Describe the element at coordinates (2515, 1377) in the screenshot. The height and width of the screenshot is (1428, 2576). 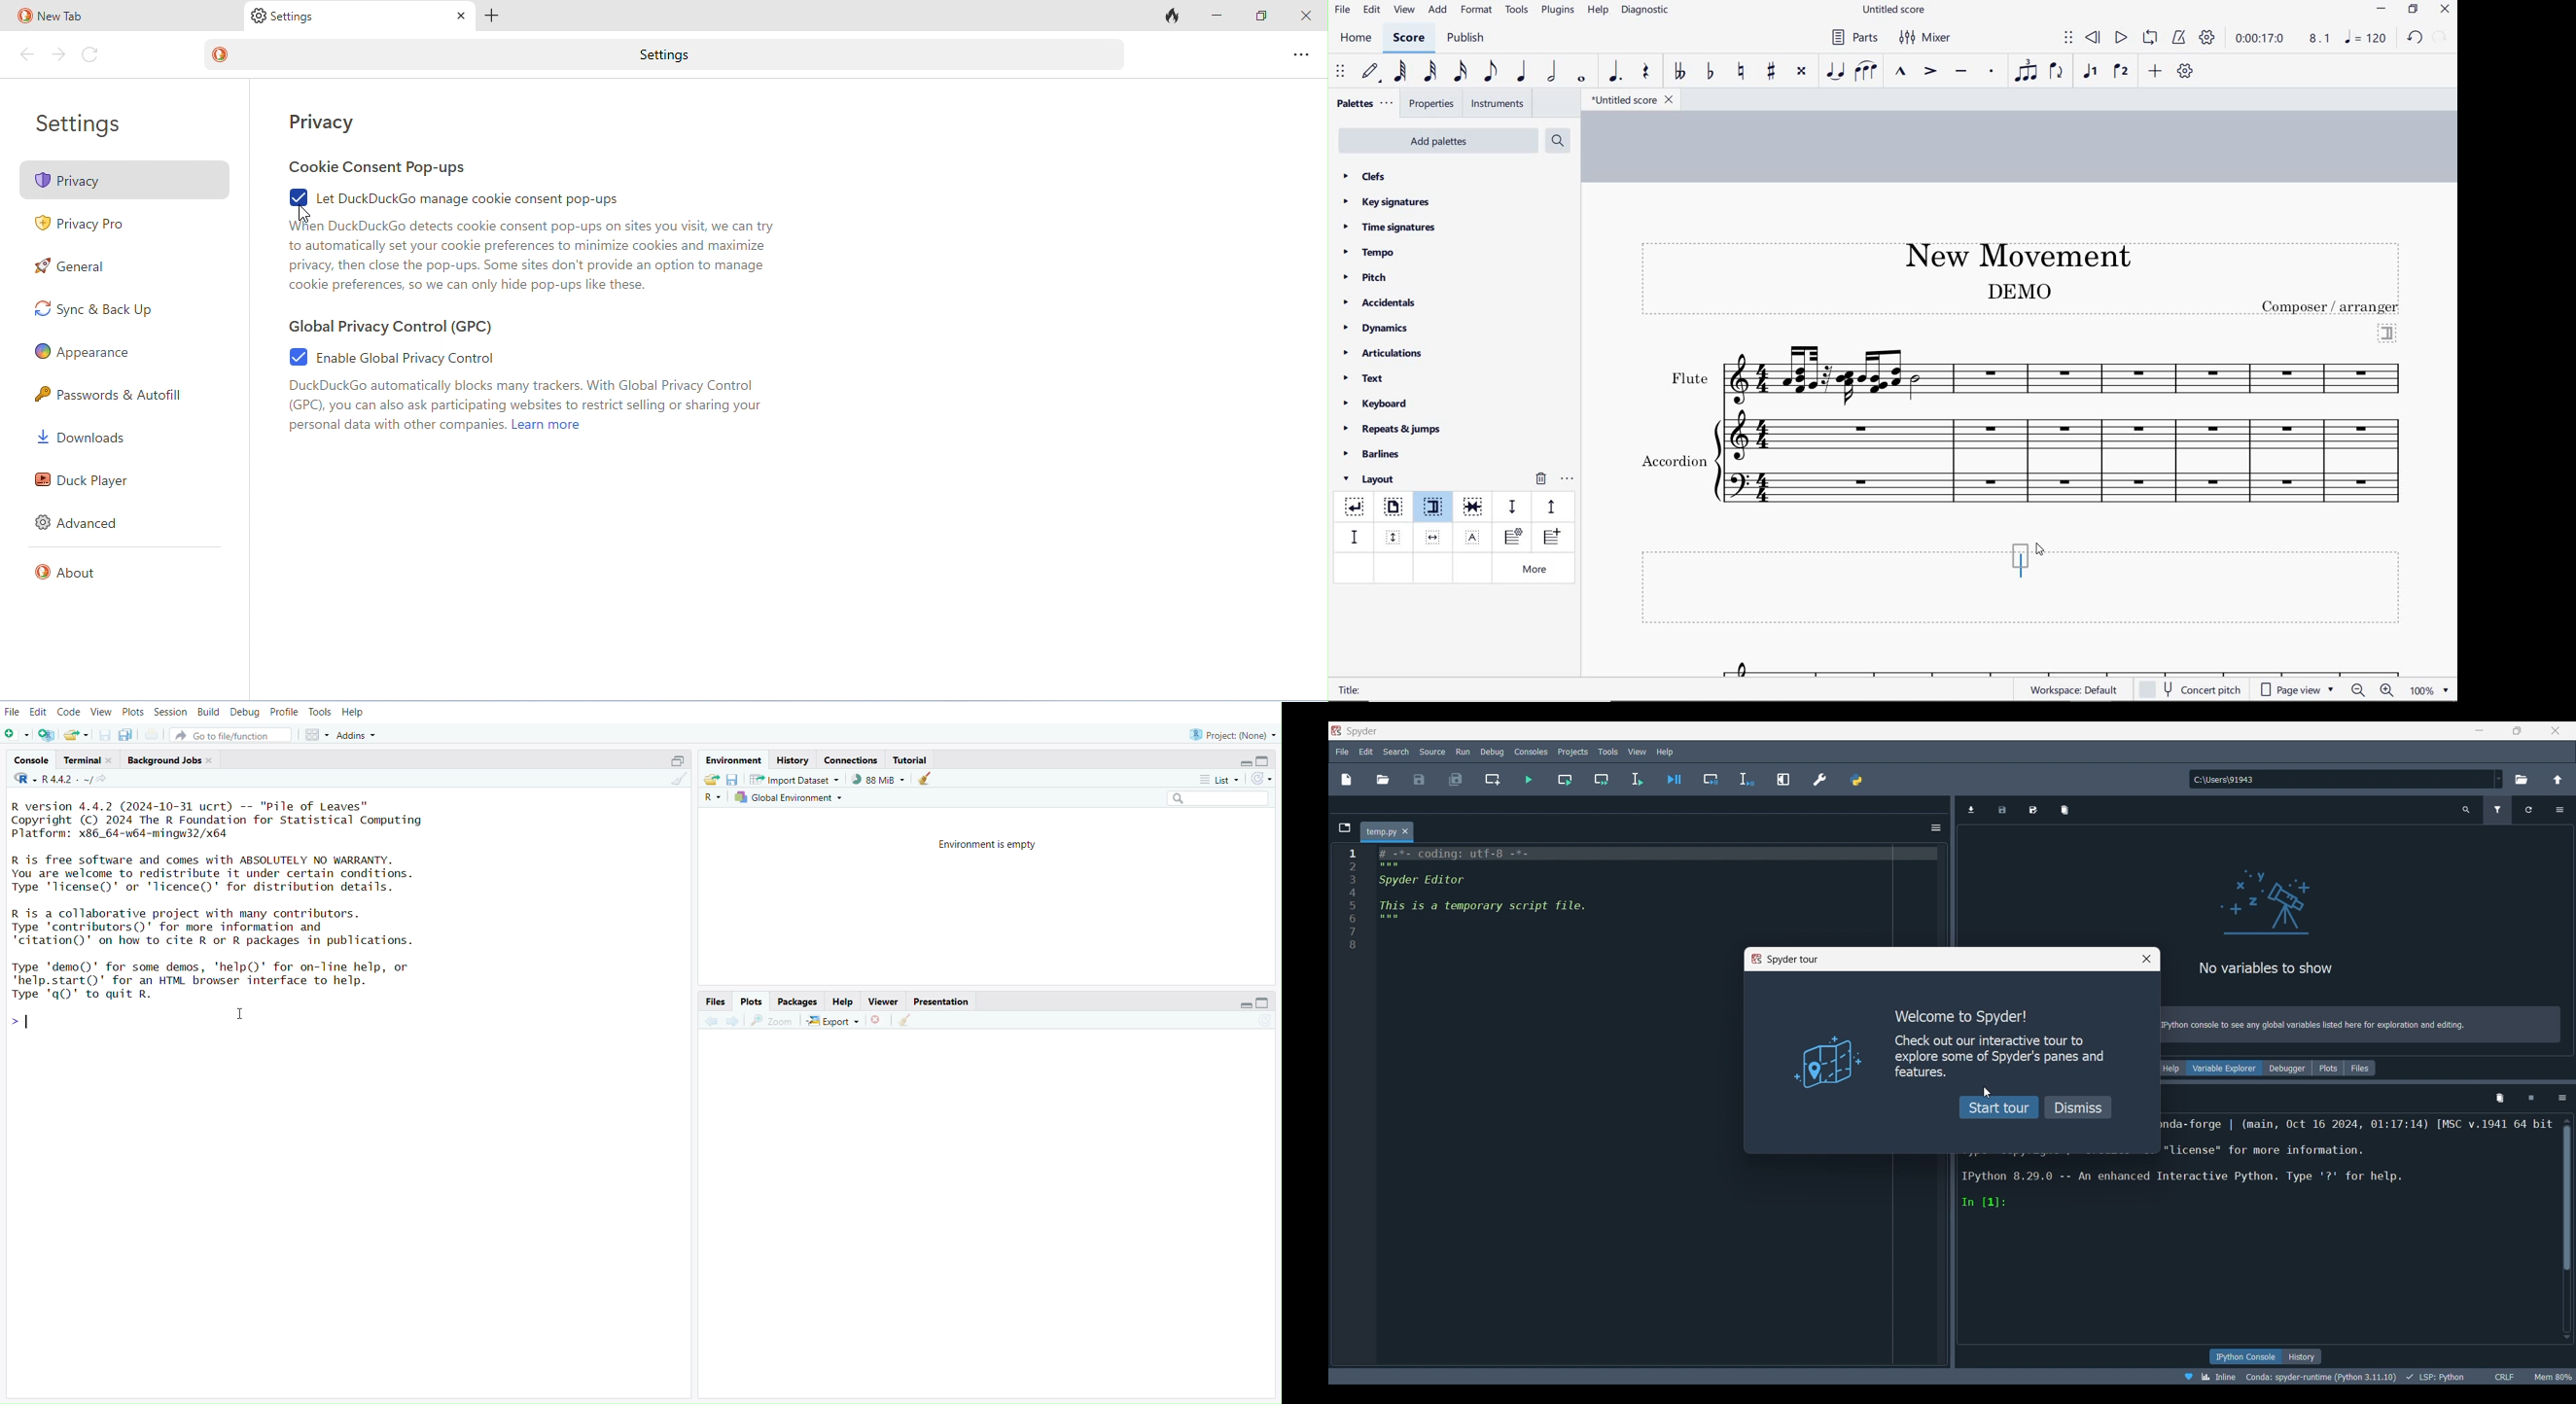
I see `RW` at that location.